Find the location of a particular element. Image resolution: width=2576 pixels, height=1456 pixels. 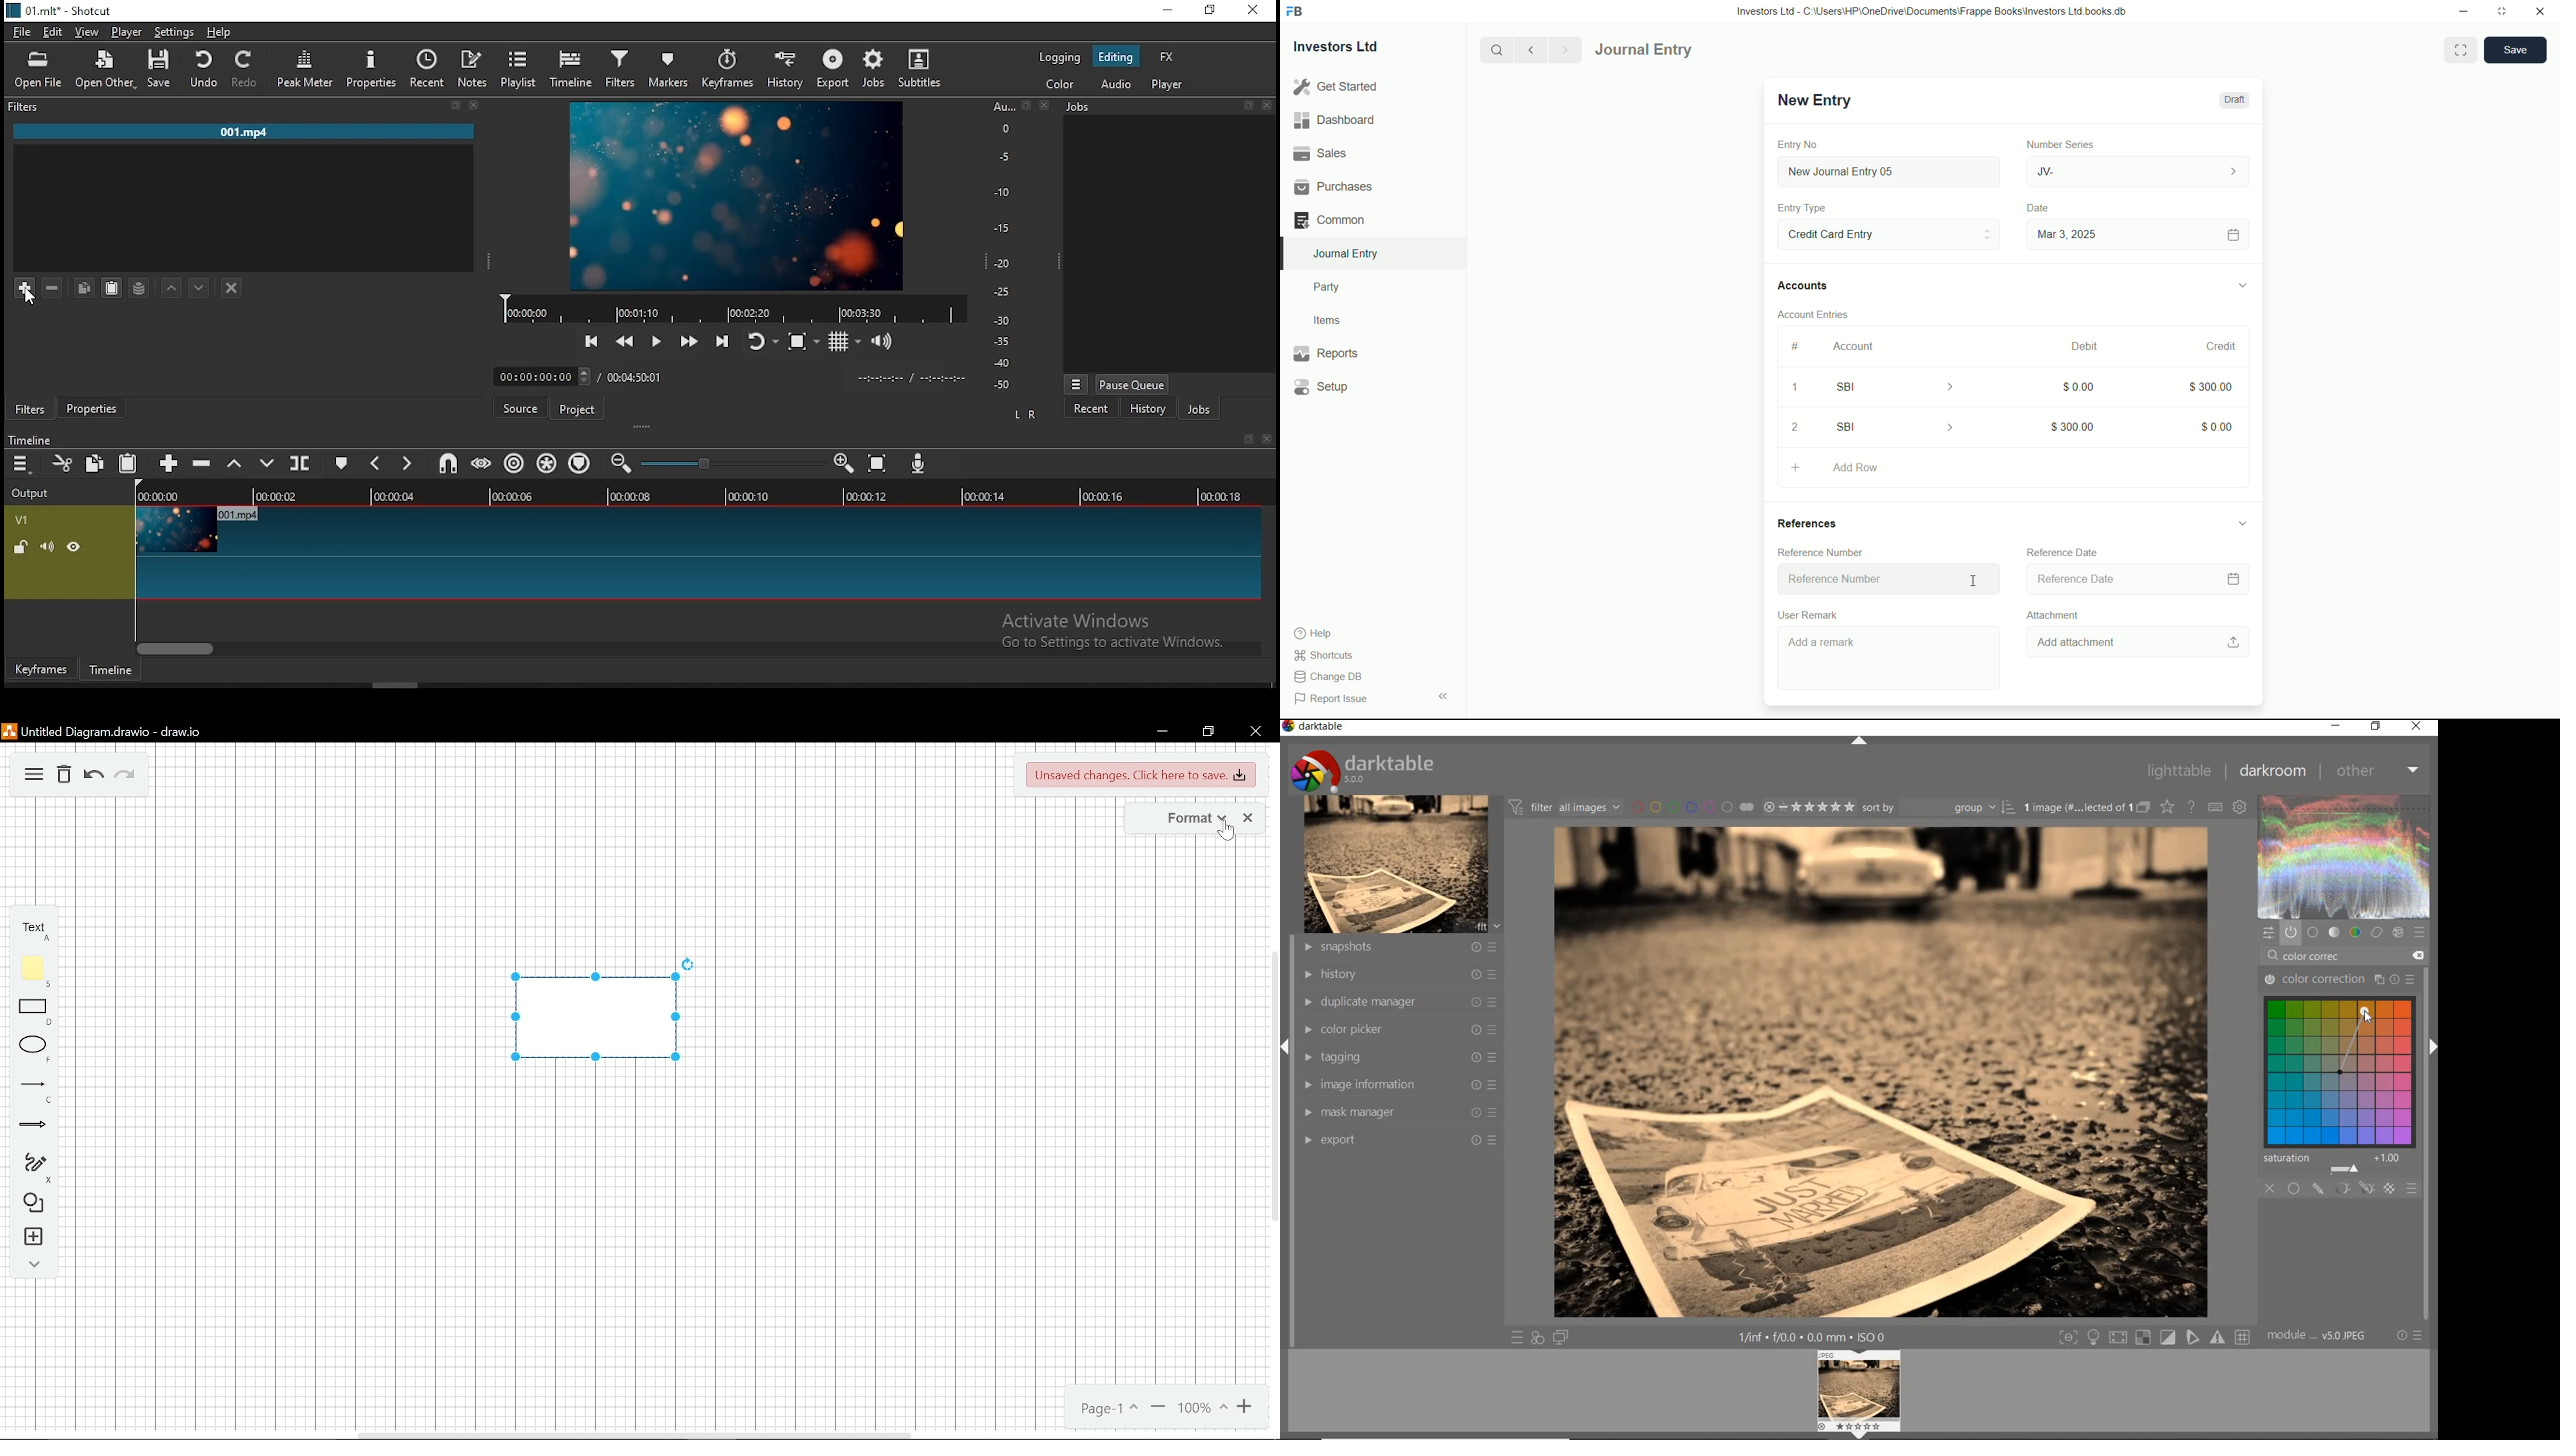

FrappeBooks logo is located at coordinates (1295, 12).